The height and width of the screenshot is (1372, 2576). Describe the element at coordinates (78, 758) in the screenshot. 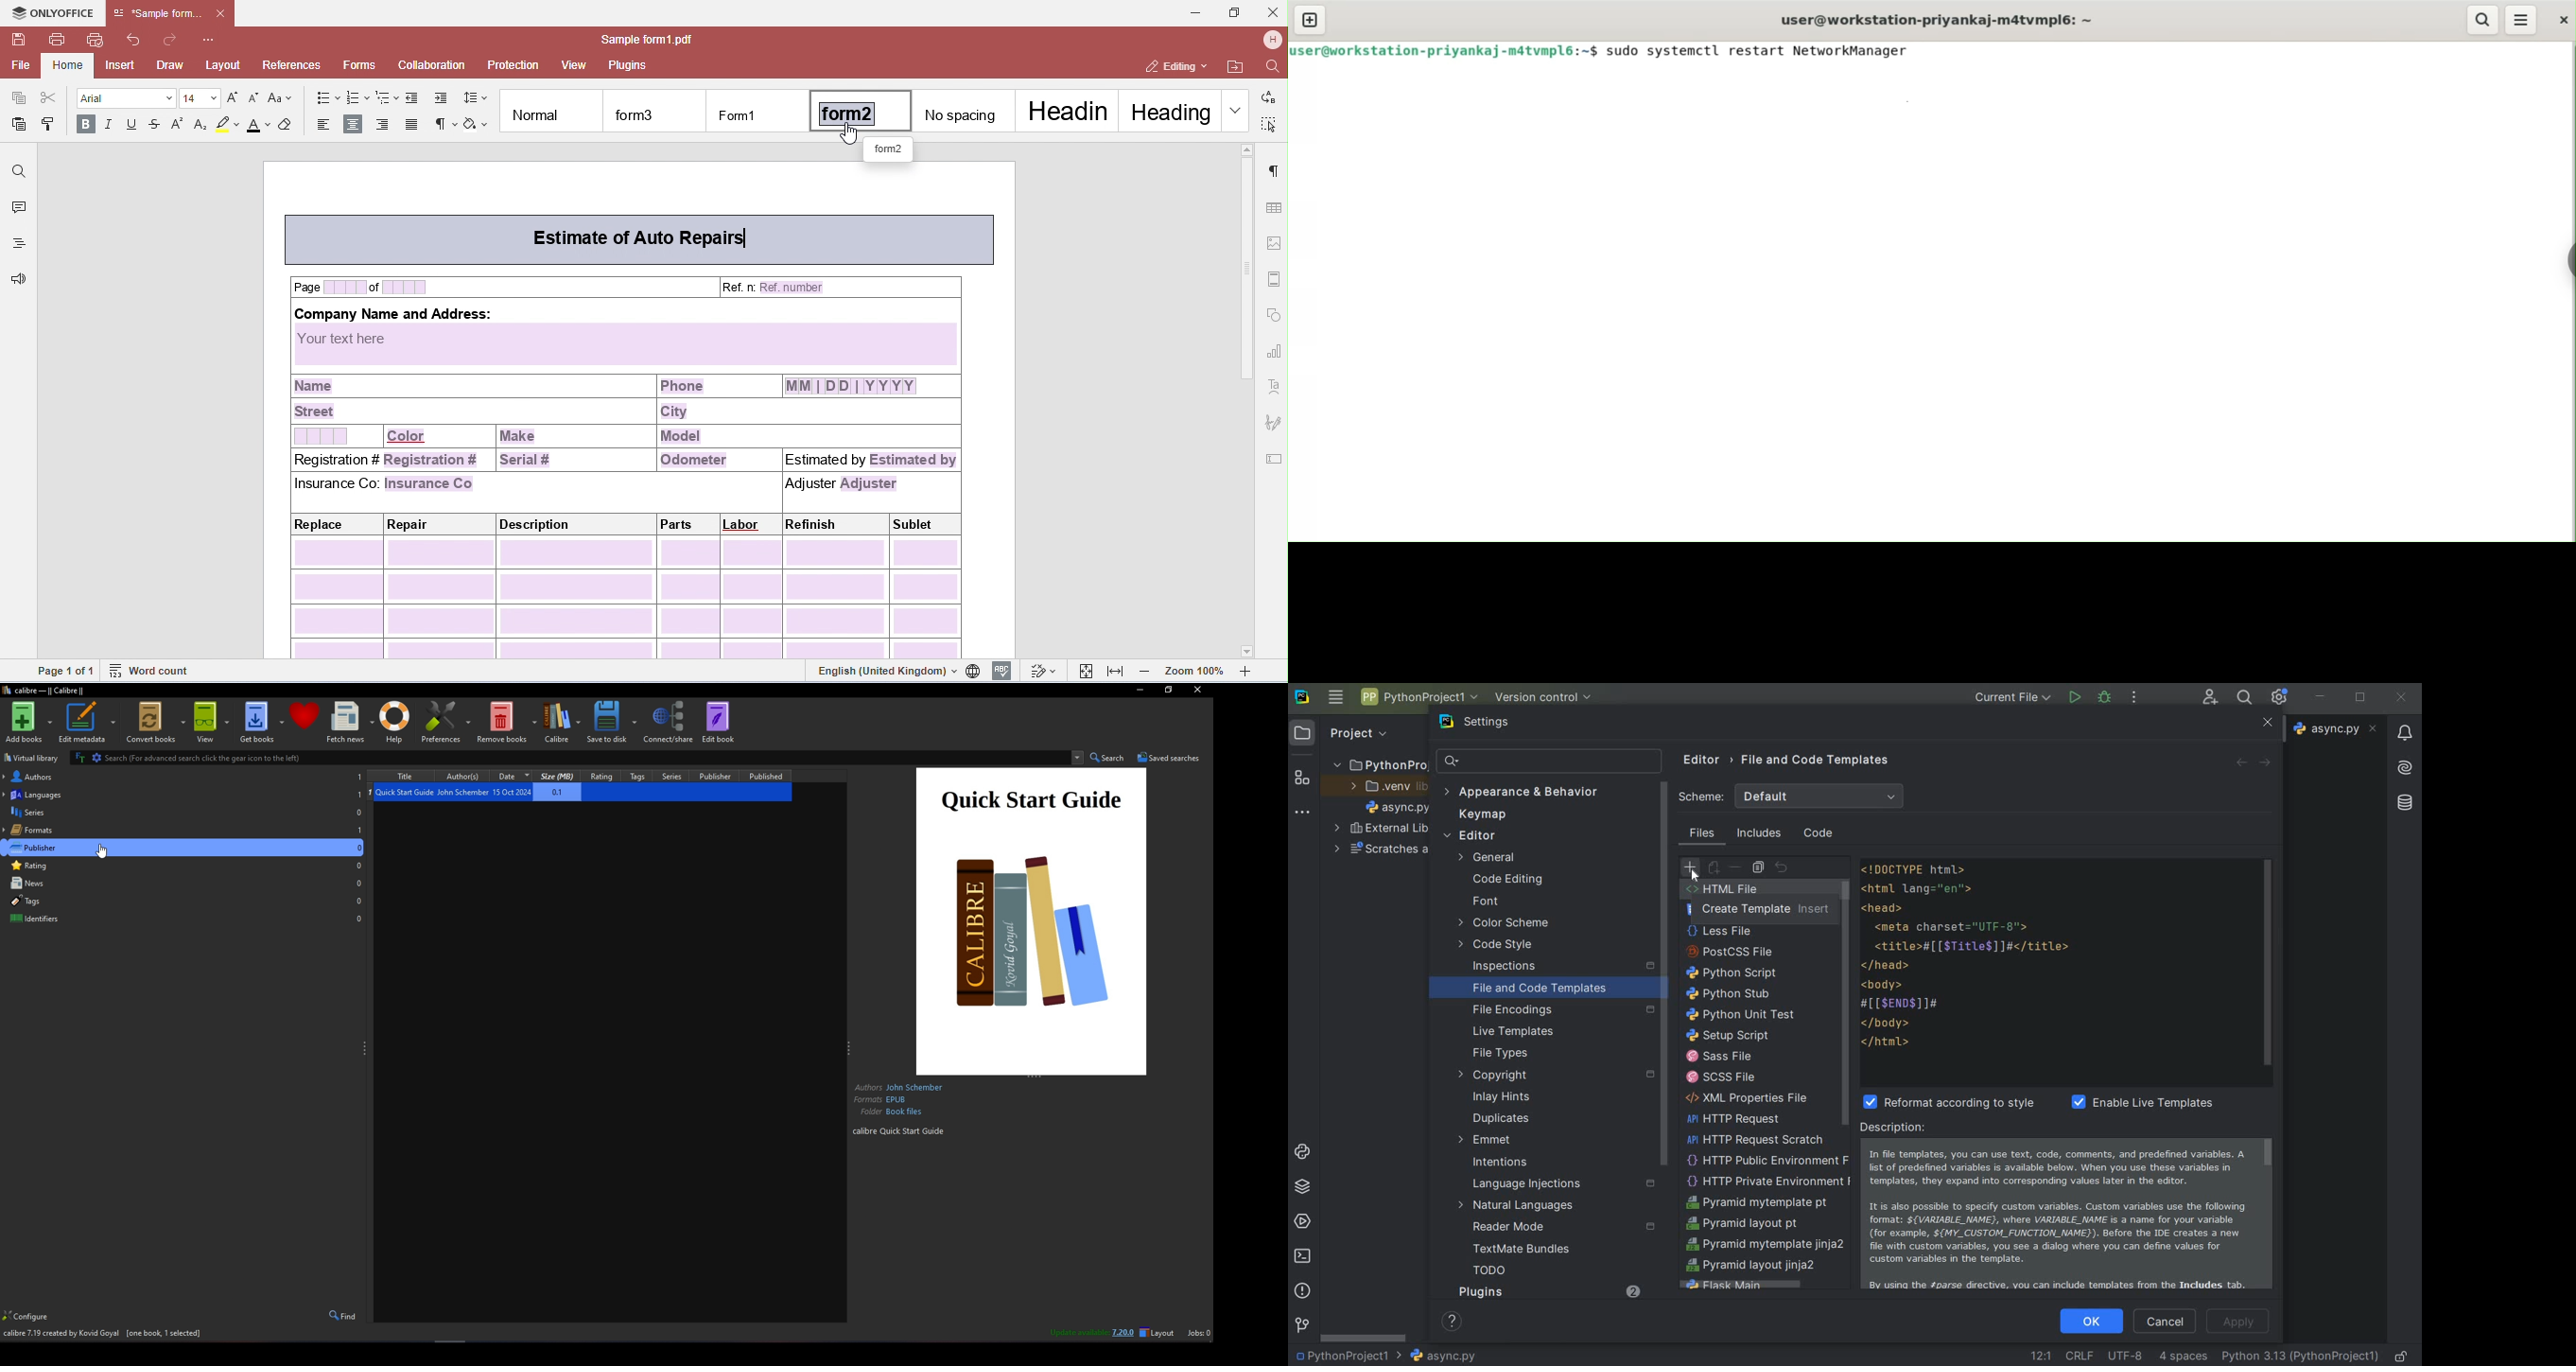

I see `Search full text` at that location.